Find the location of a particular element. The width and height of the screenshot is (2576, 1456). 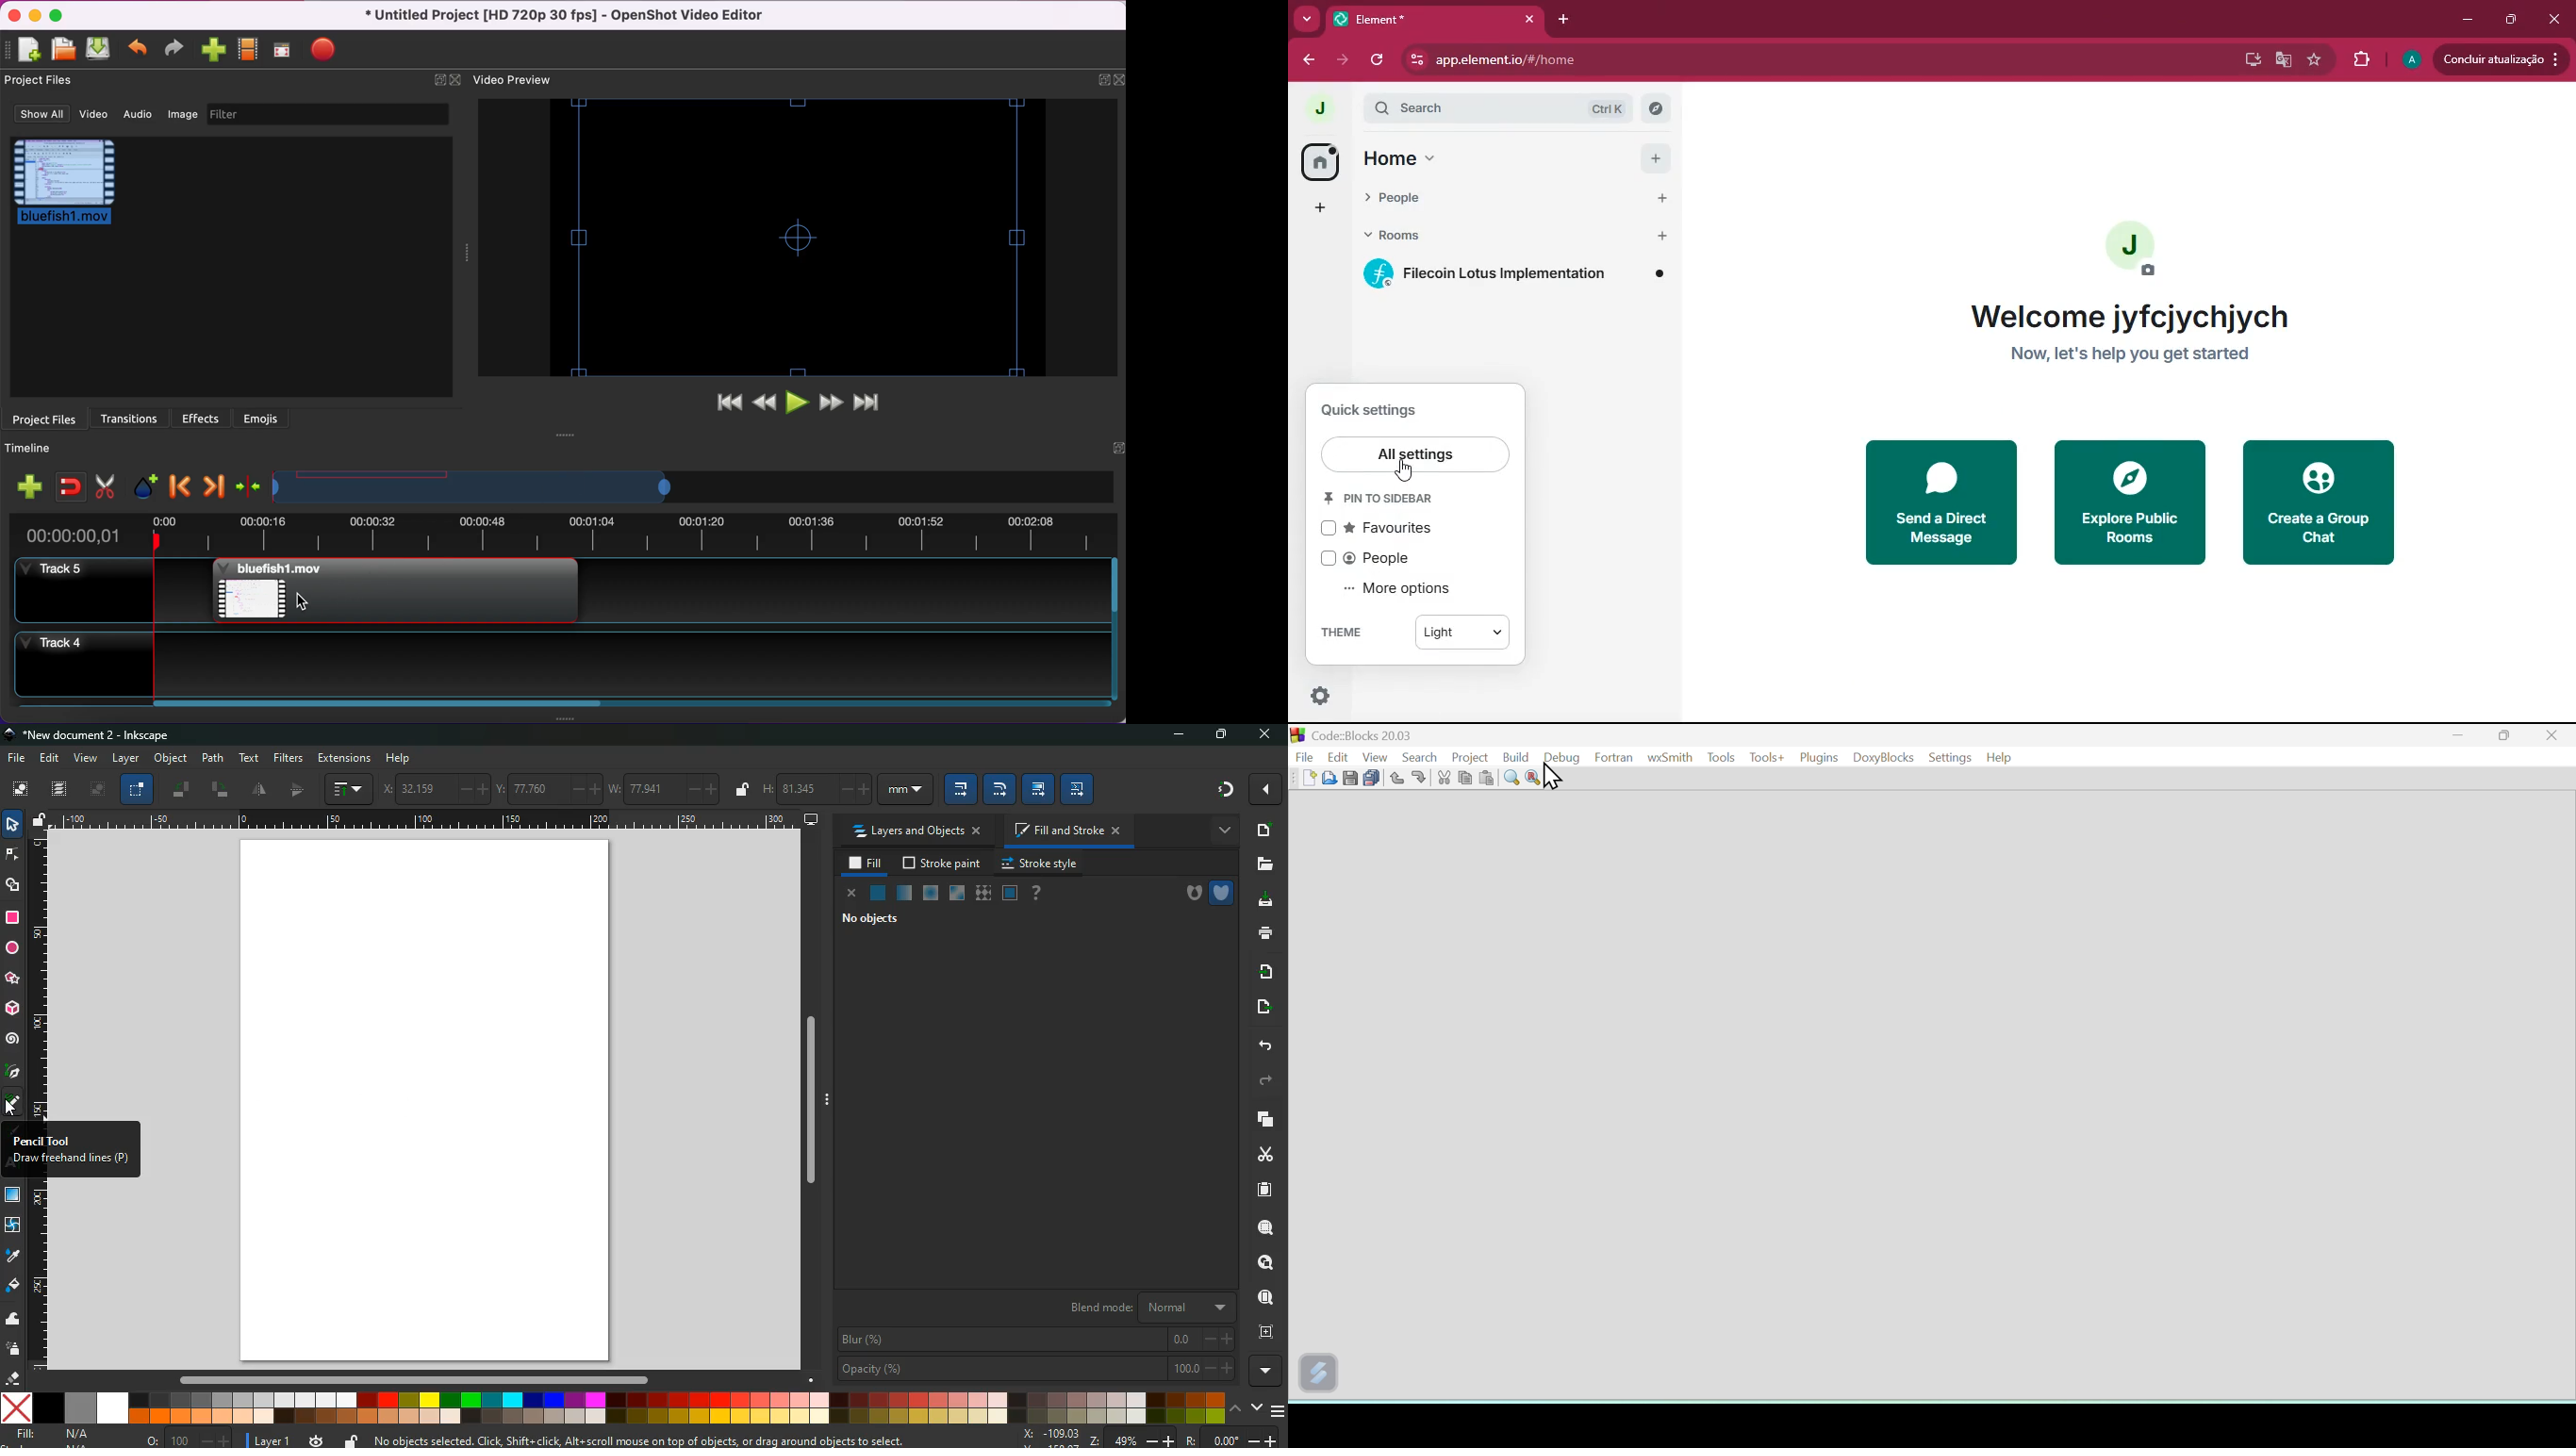

add tab is located at coordinates (1565, 19).